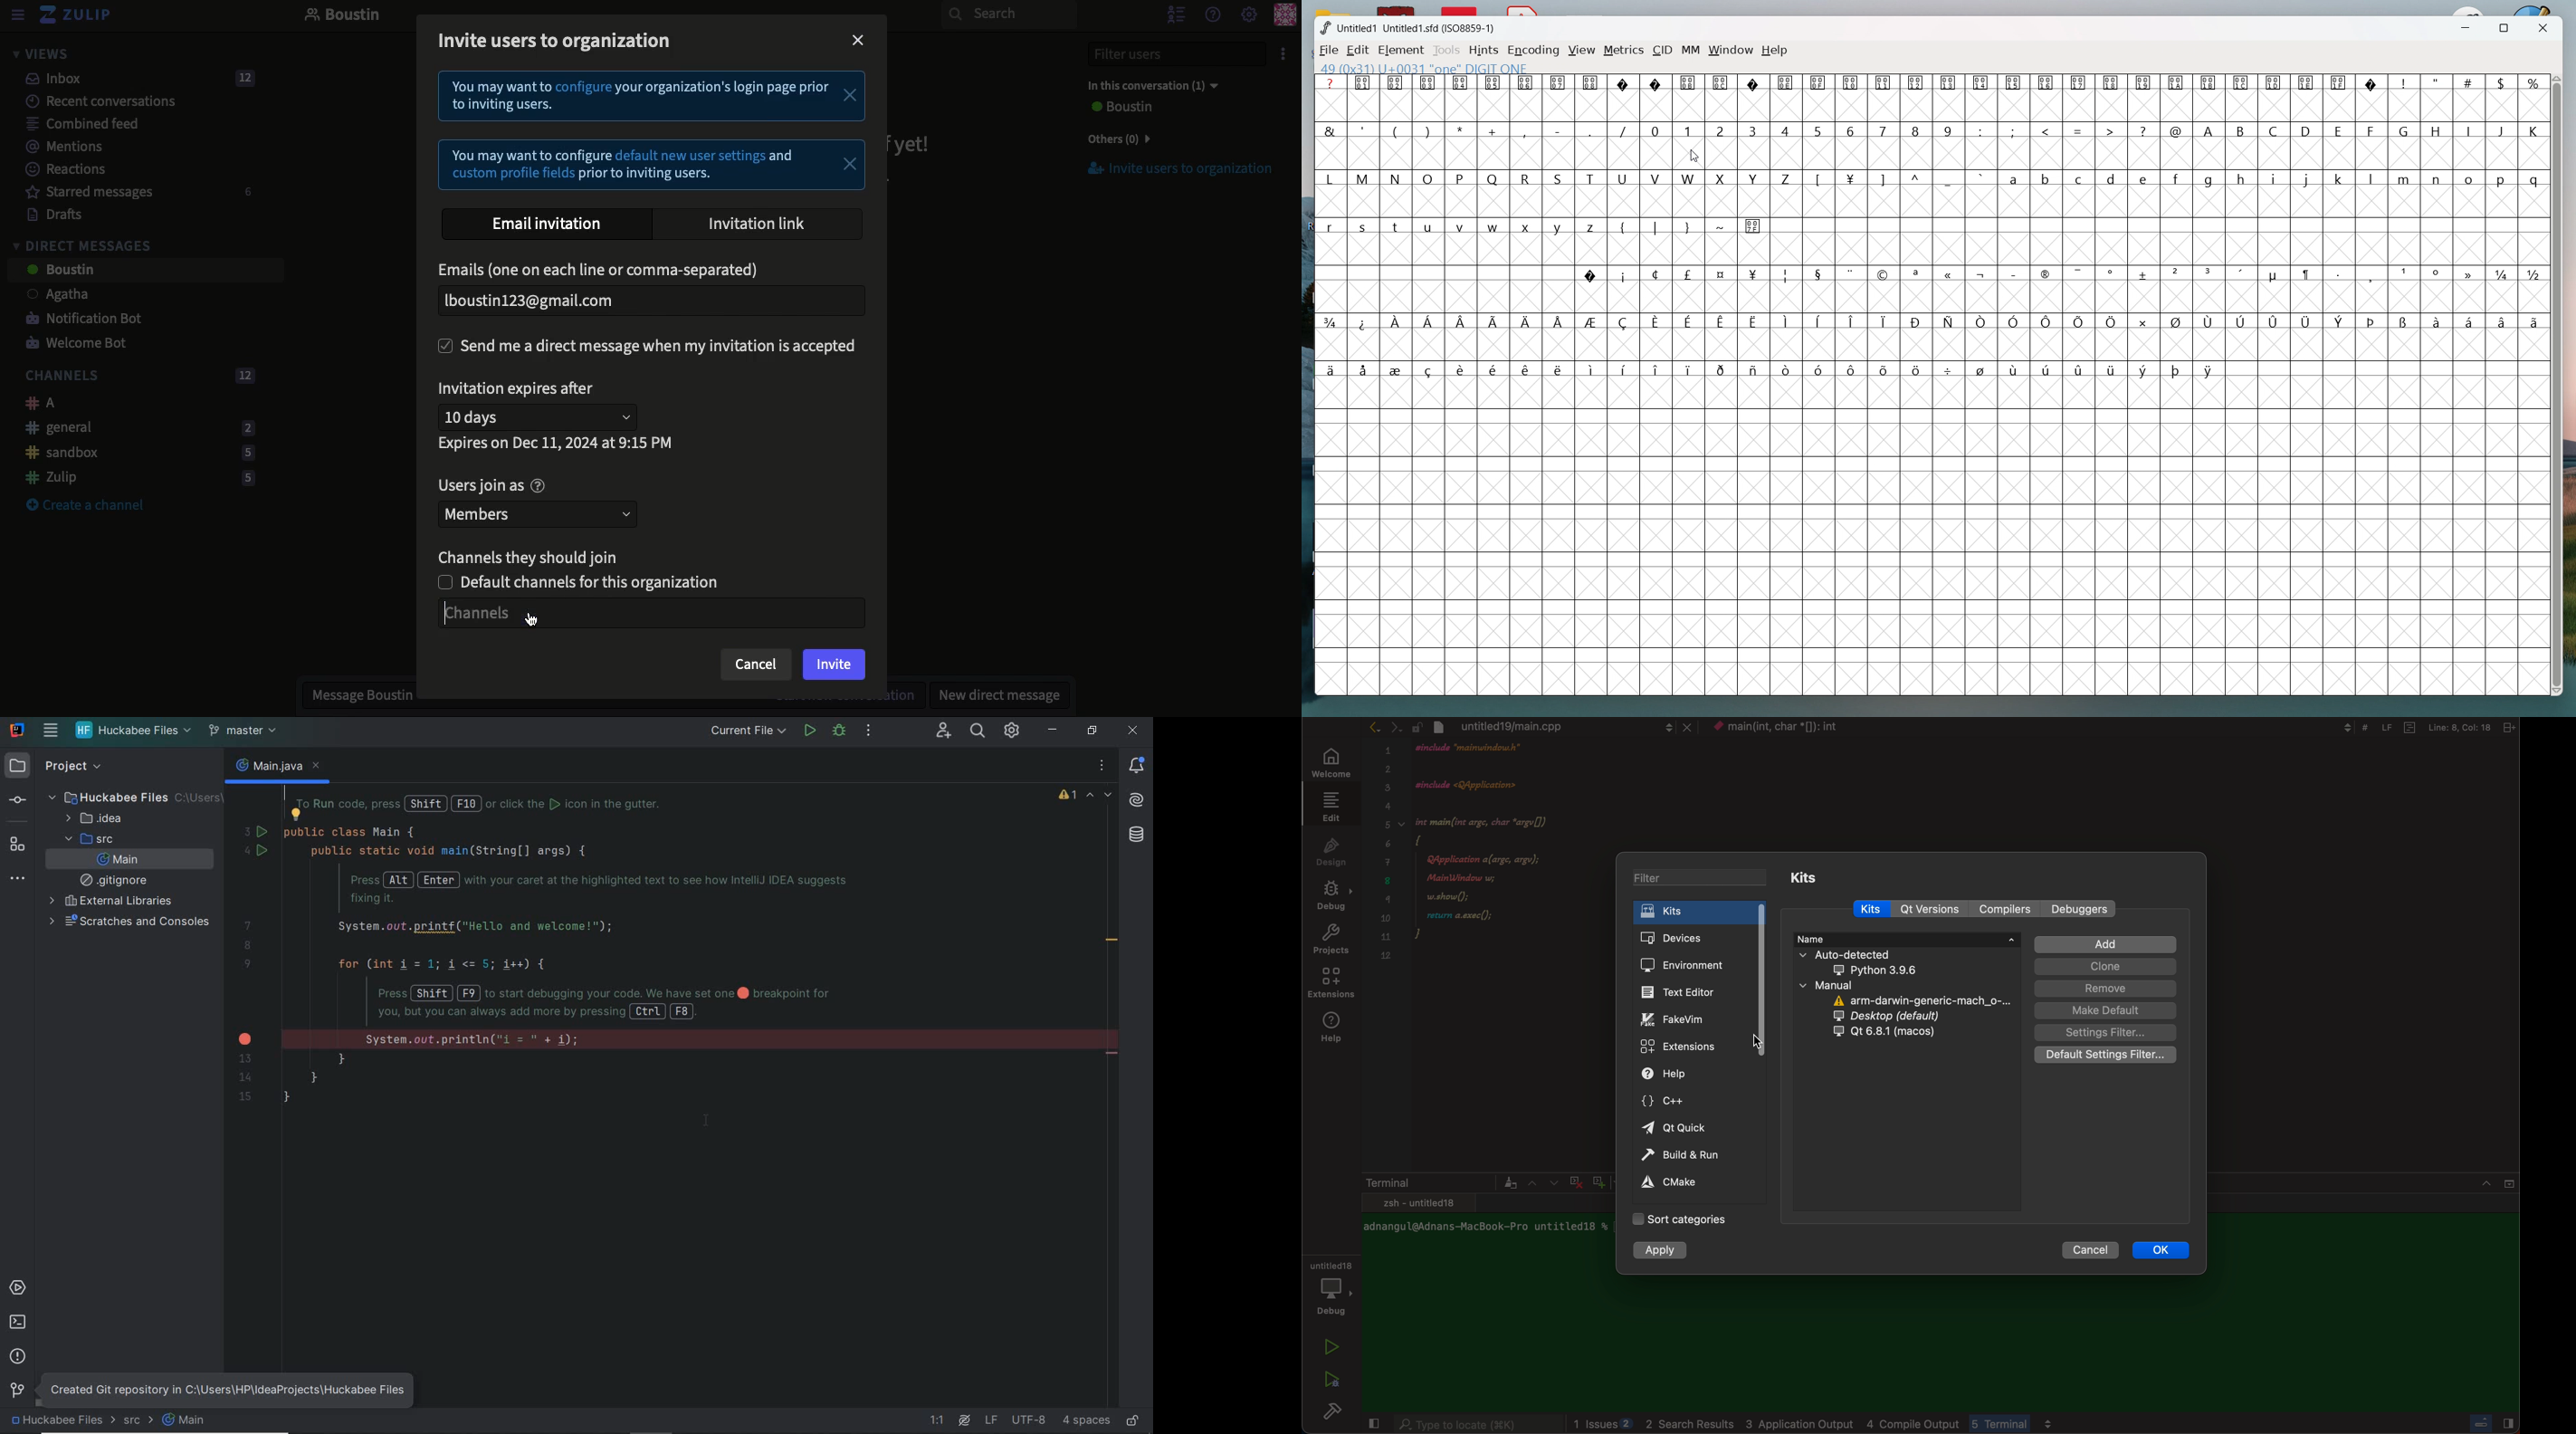 The image size is (2576, 1456). I want to click on M, so click(1364, 178).